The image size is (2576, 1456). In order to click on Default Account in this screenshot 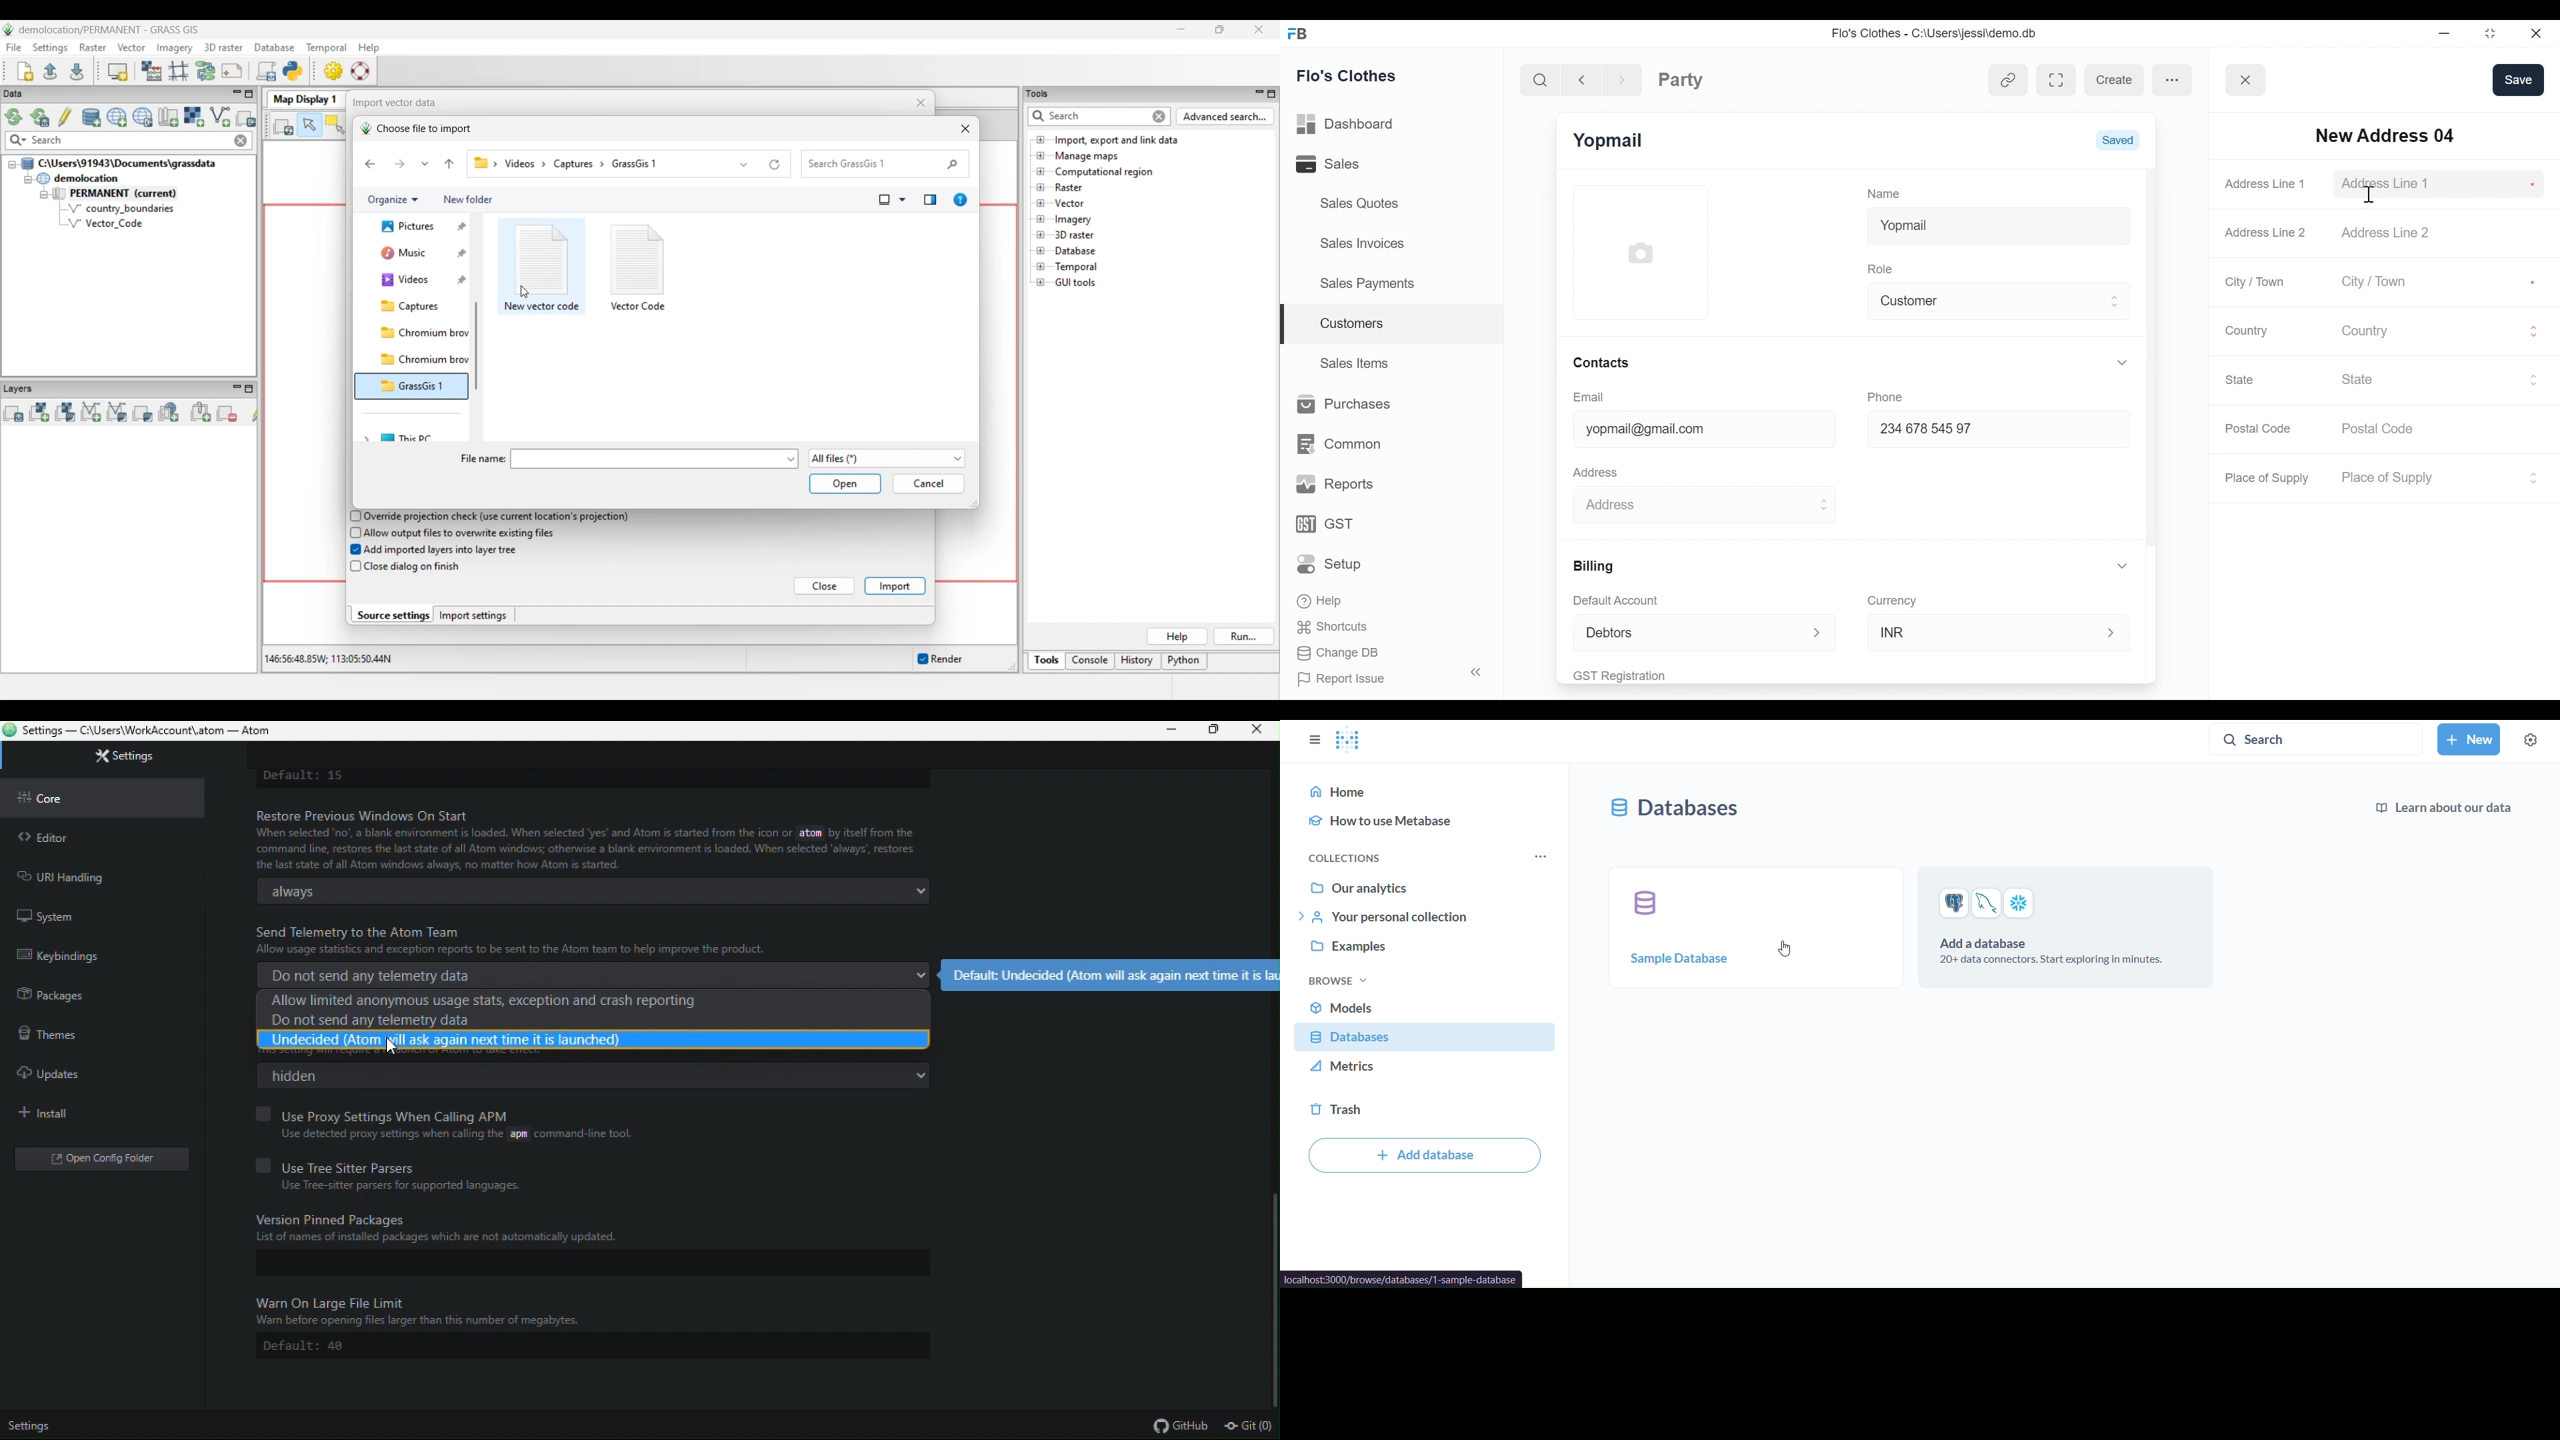, I will do `click(1625, 600)`.